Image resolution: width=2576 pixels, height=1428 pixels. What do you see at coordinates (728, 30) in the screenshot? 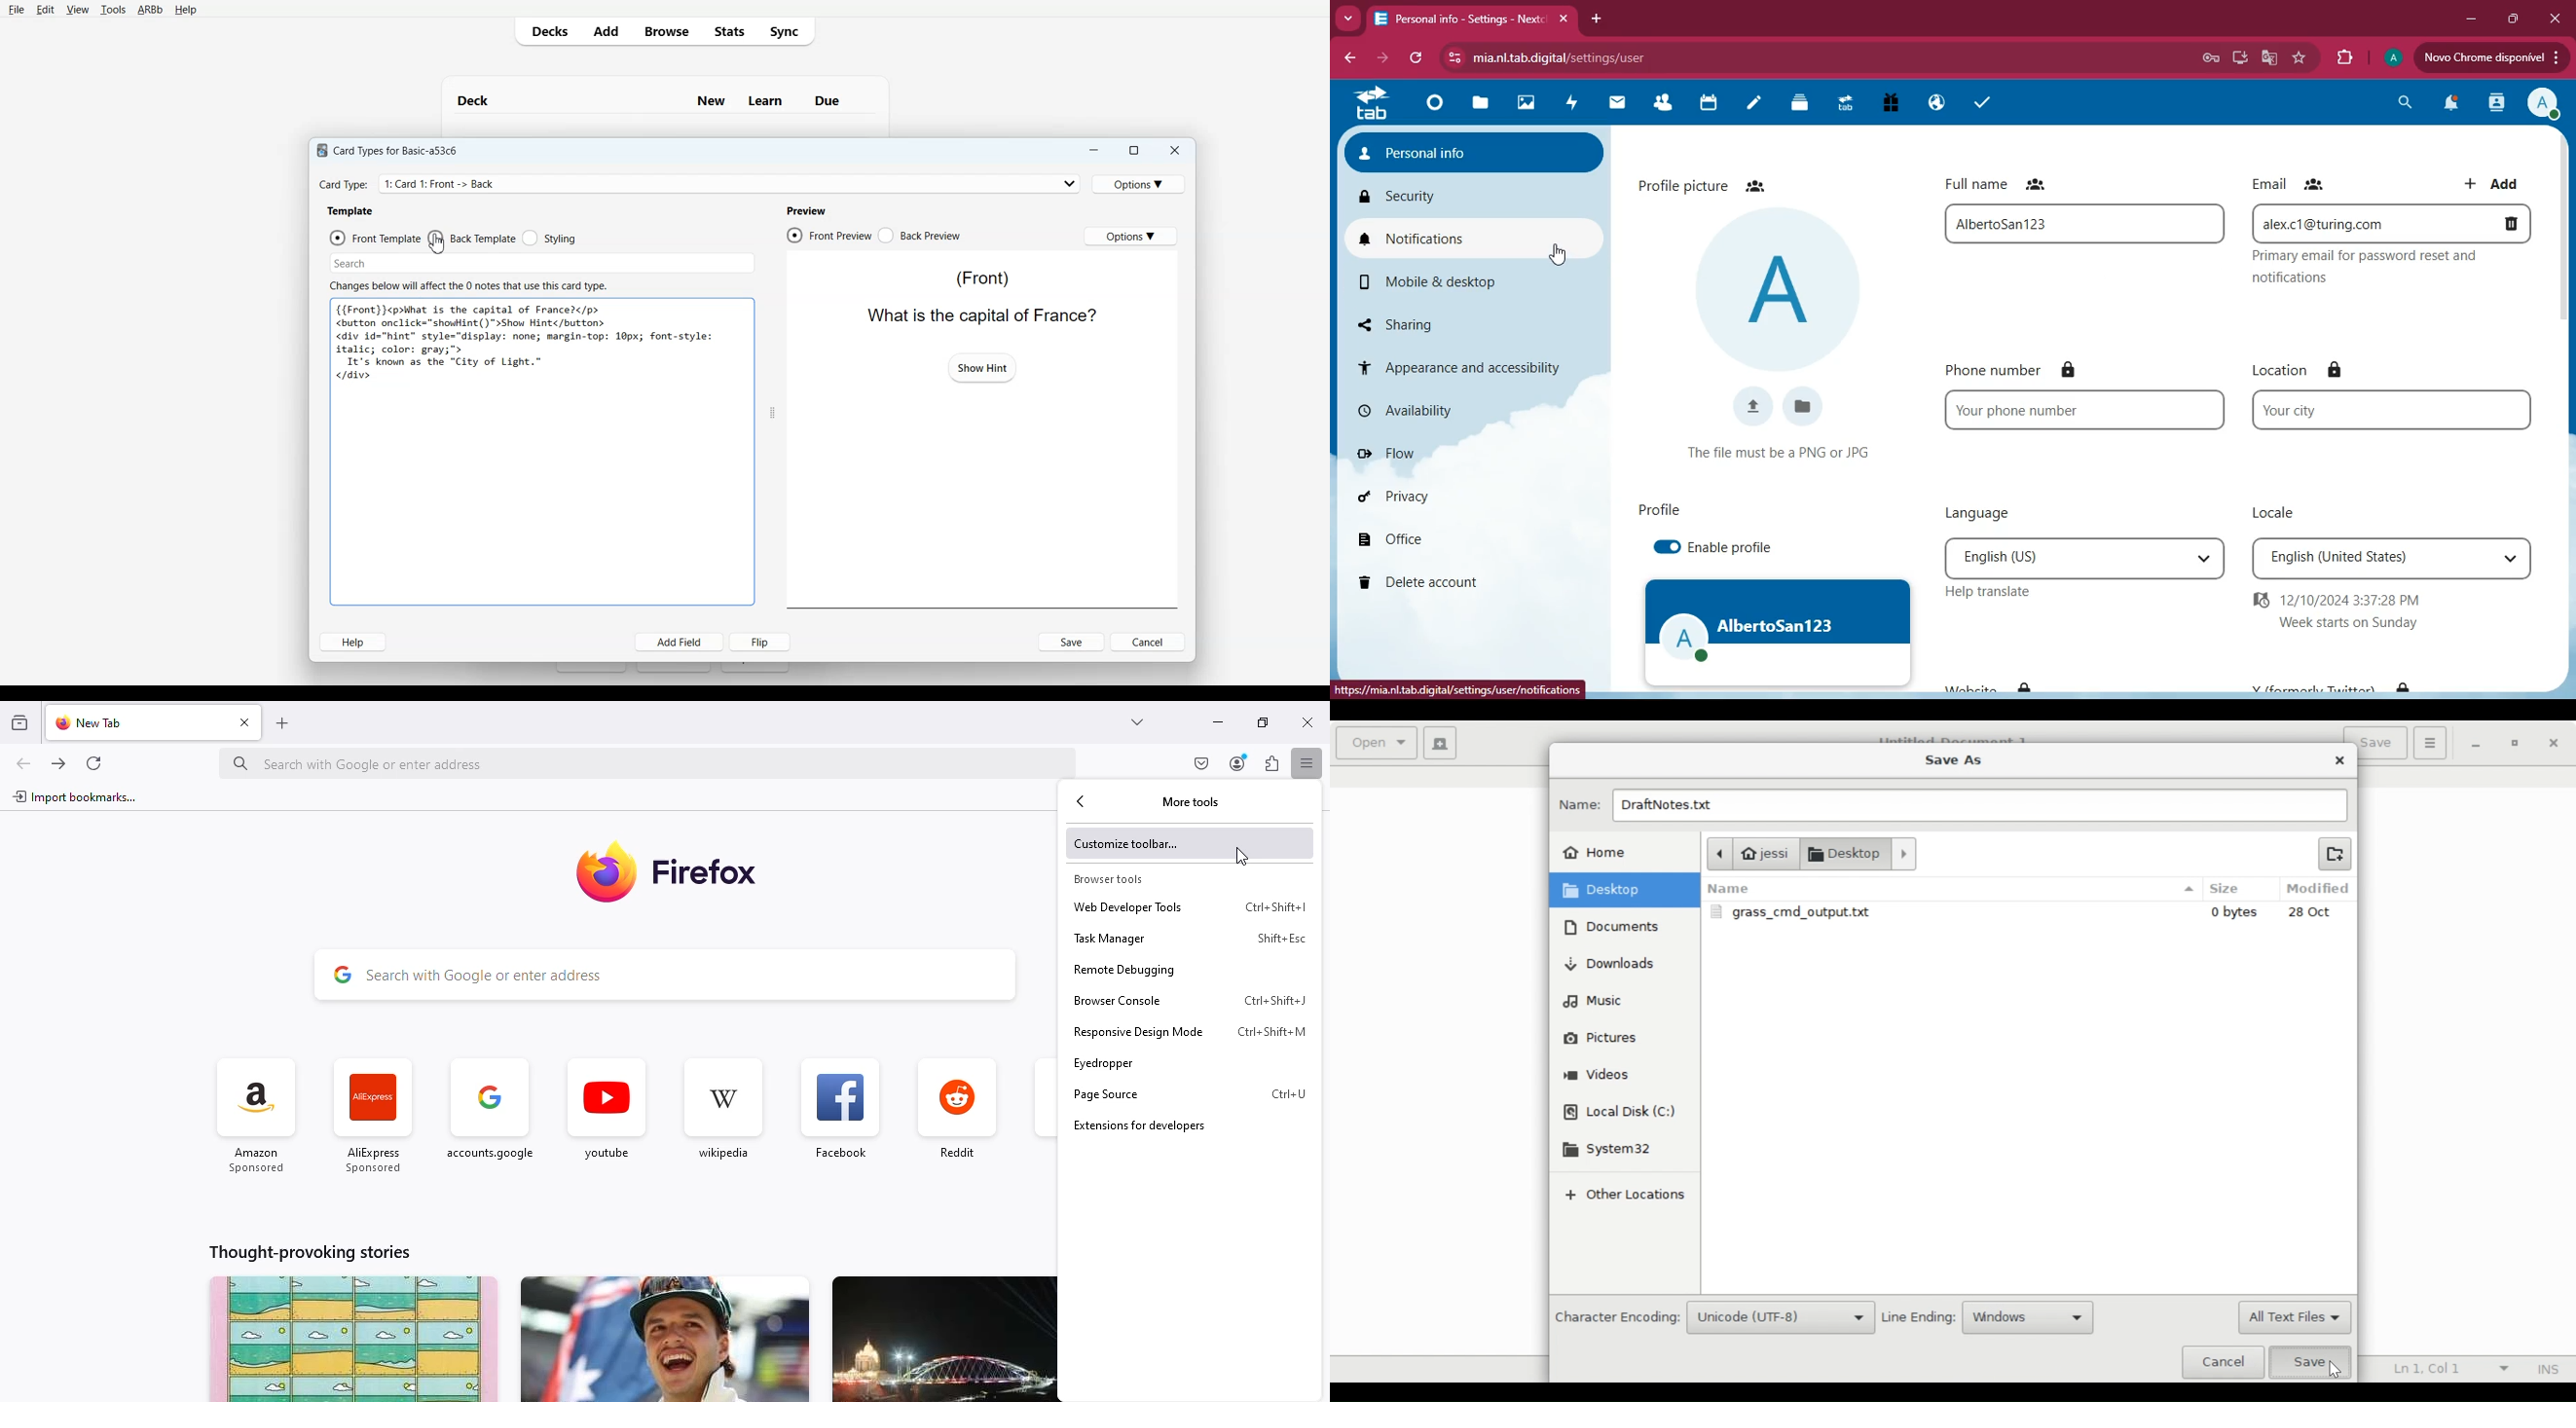
I see `Stats` at bounding box center [728, 30].